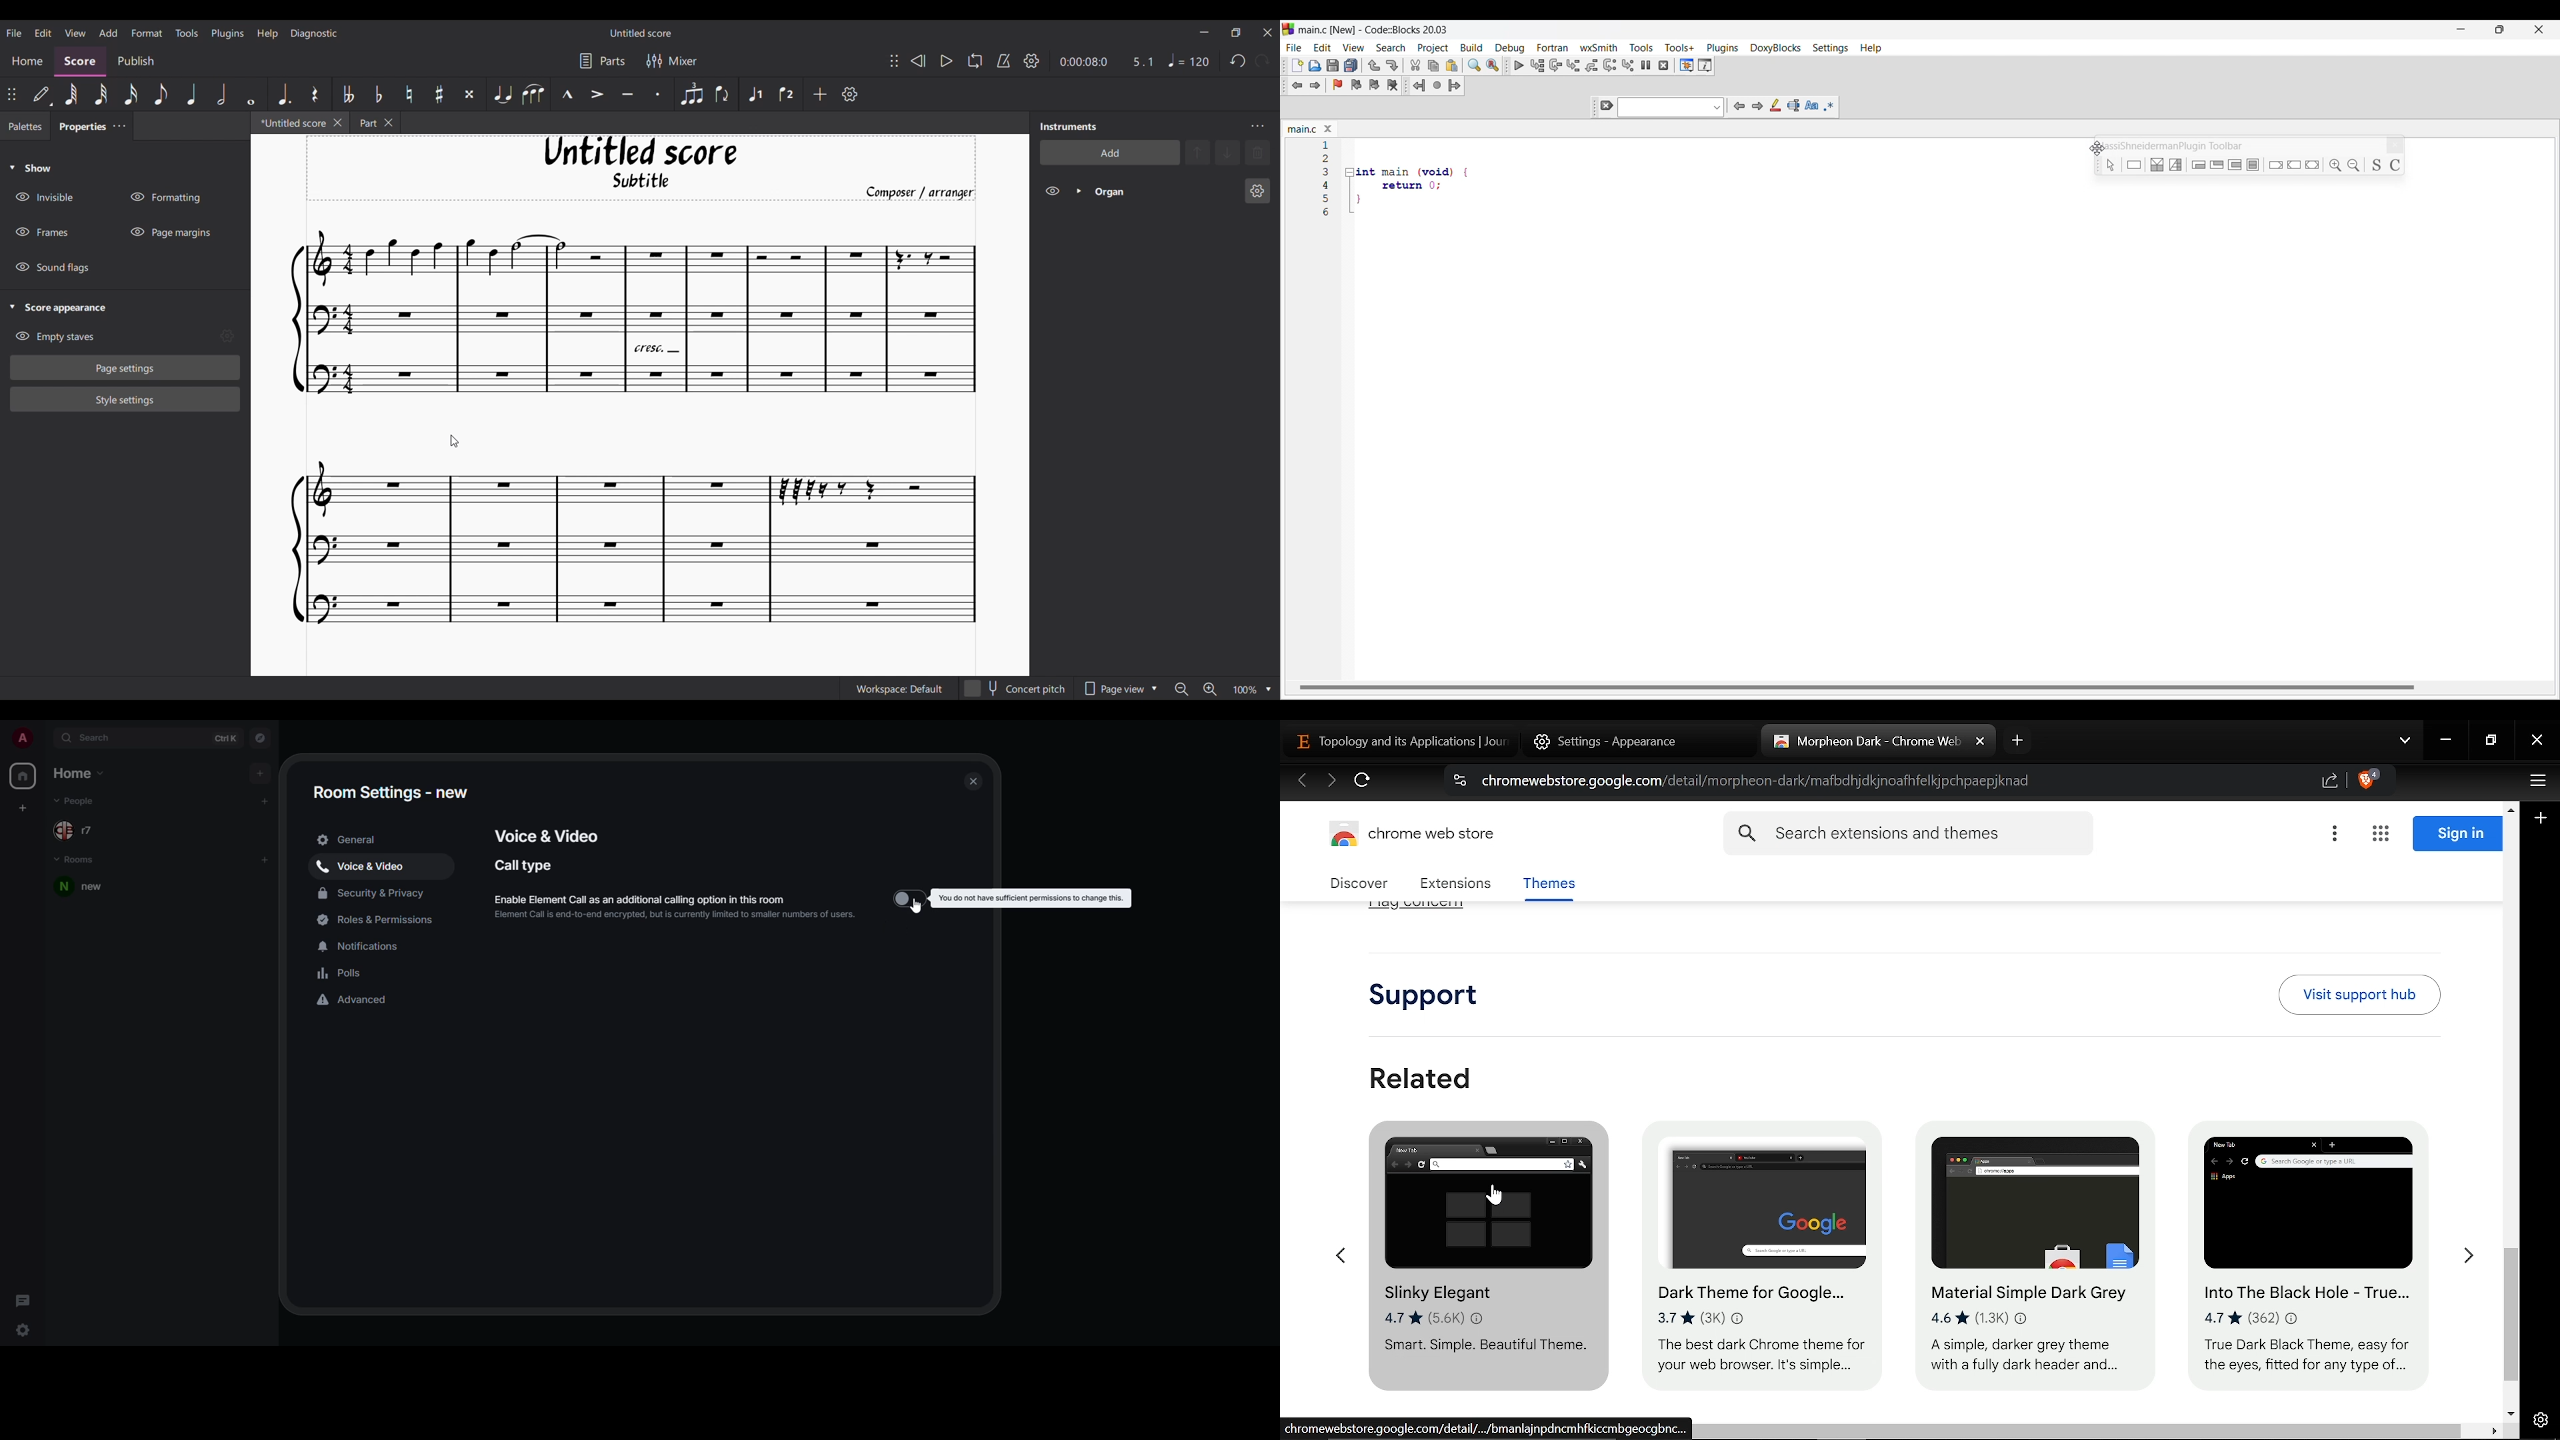  What do you see at coordinates (71, 95) in the screenshot?
I see `64th note` at bounding box center [71, 95].